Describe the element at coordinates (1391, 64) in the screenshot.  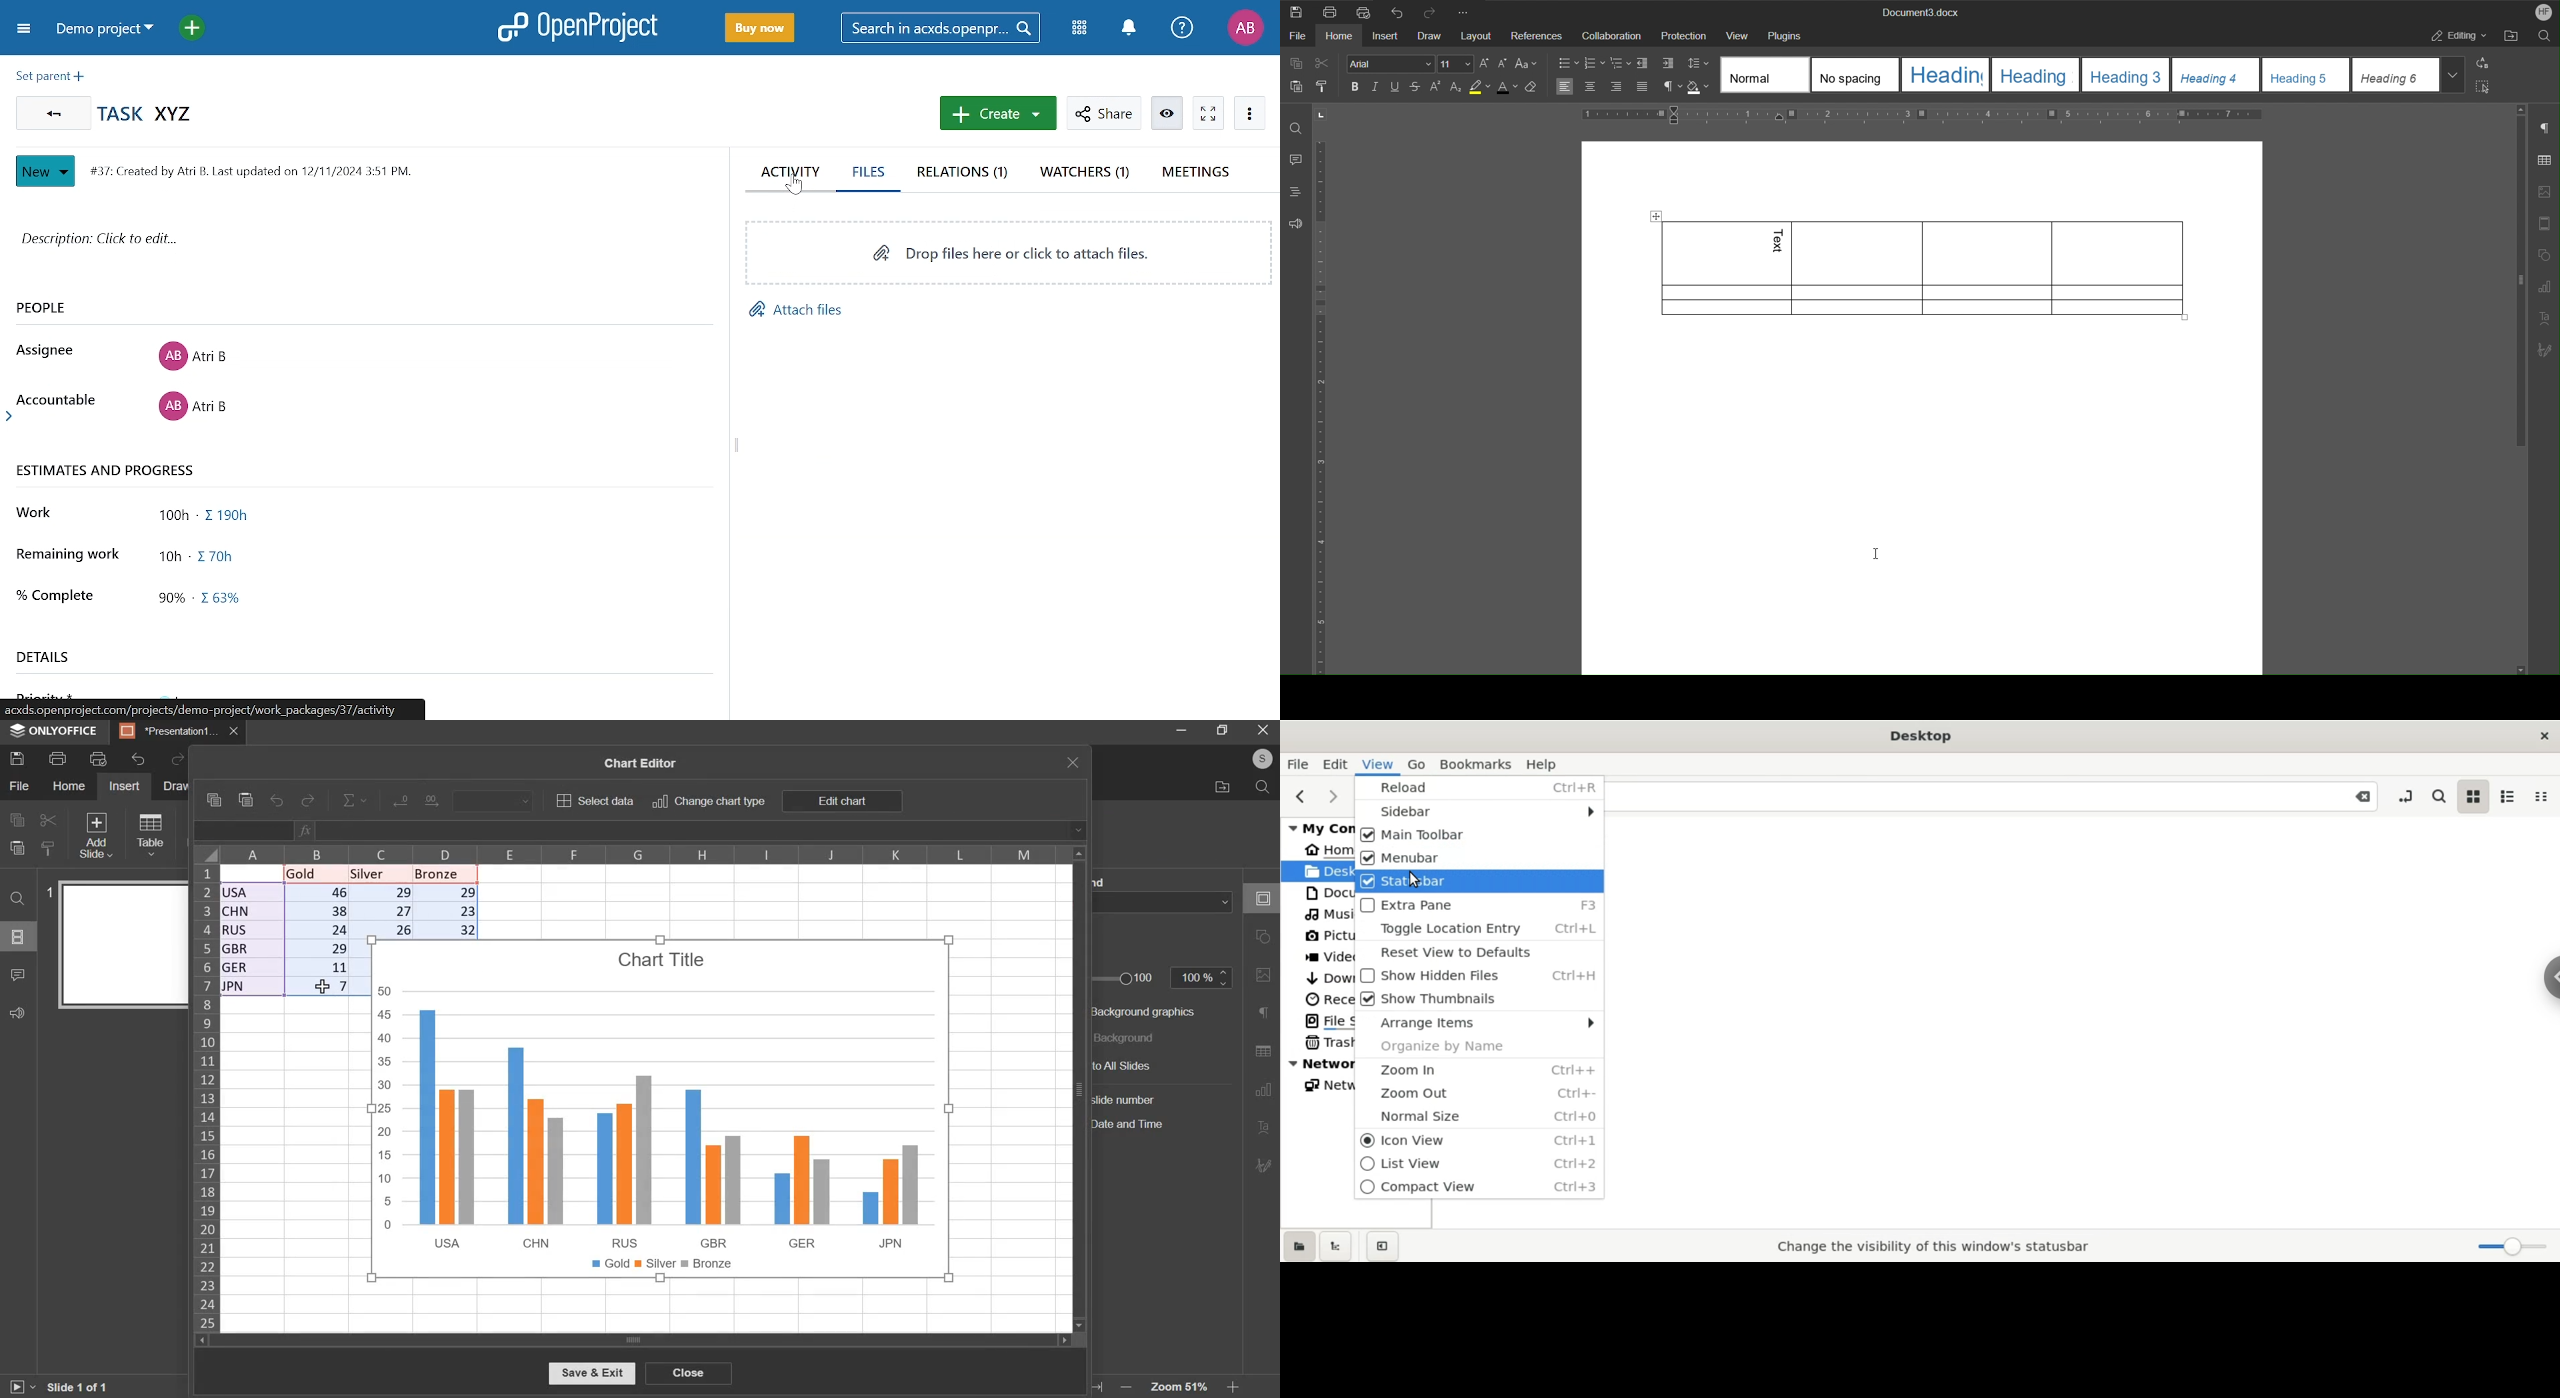
I see `Font Style` at that location.